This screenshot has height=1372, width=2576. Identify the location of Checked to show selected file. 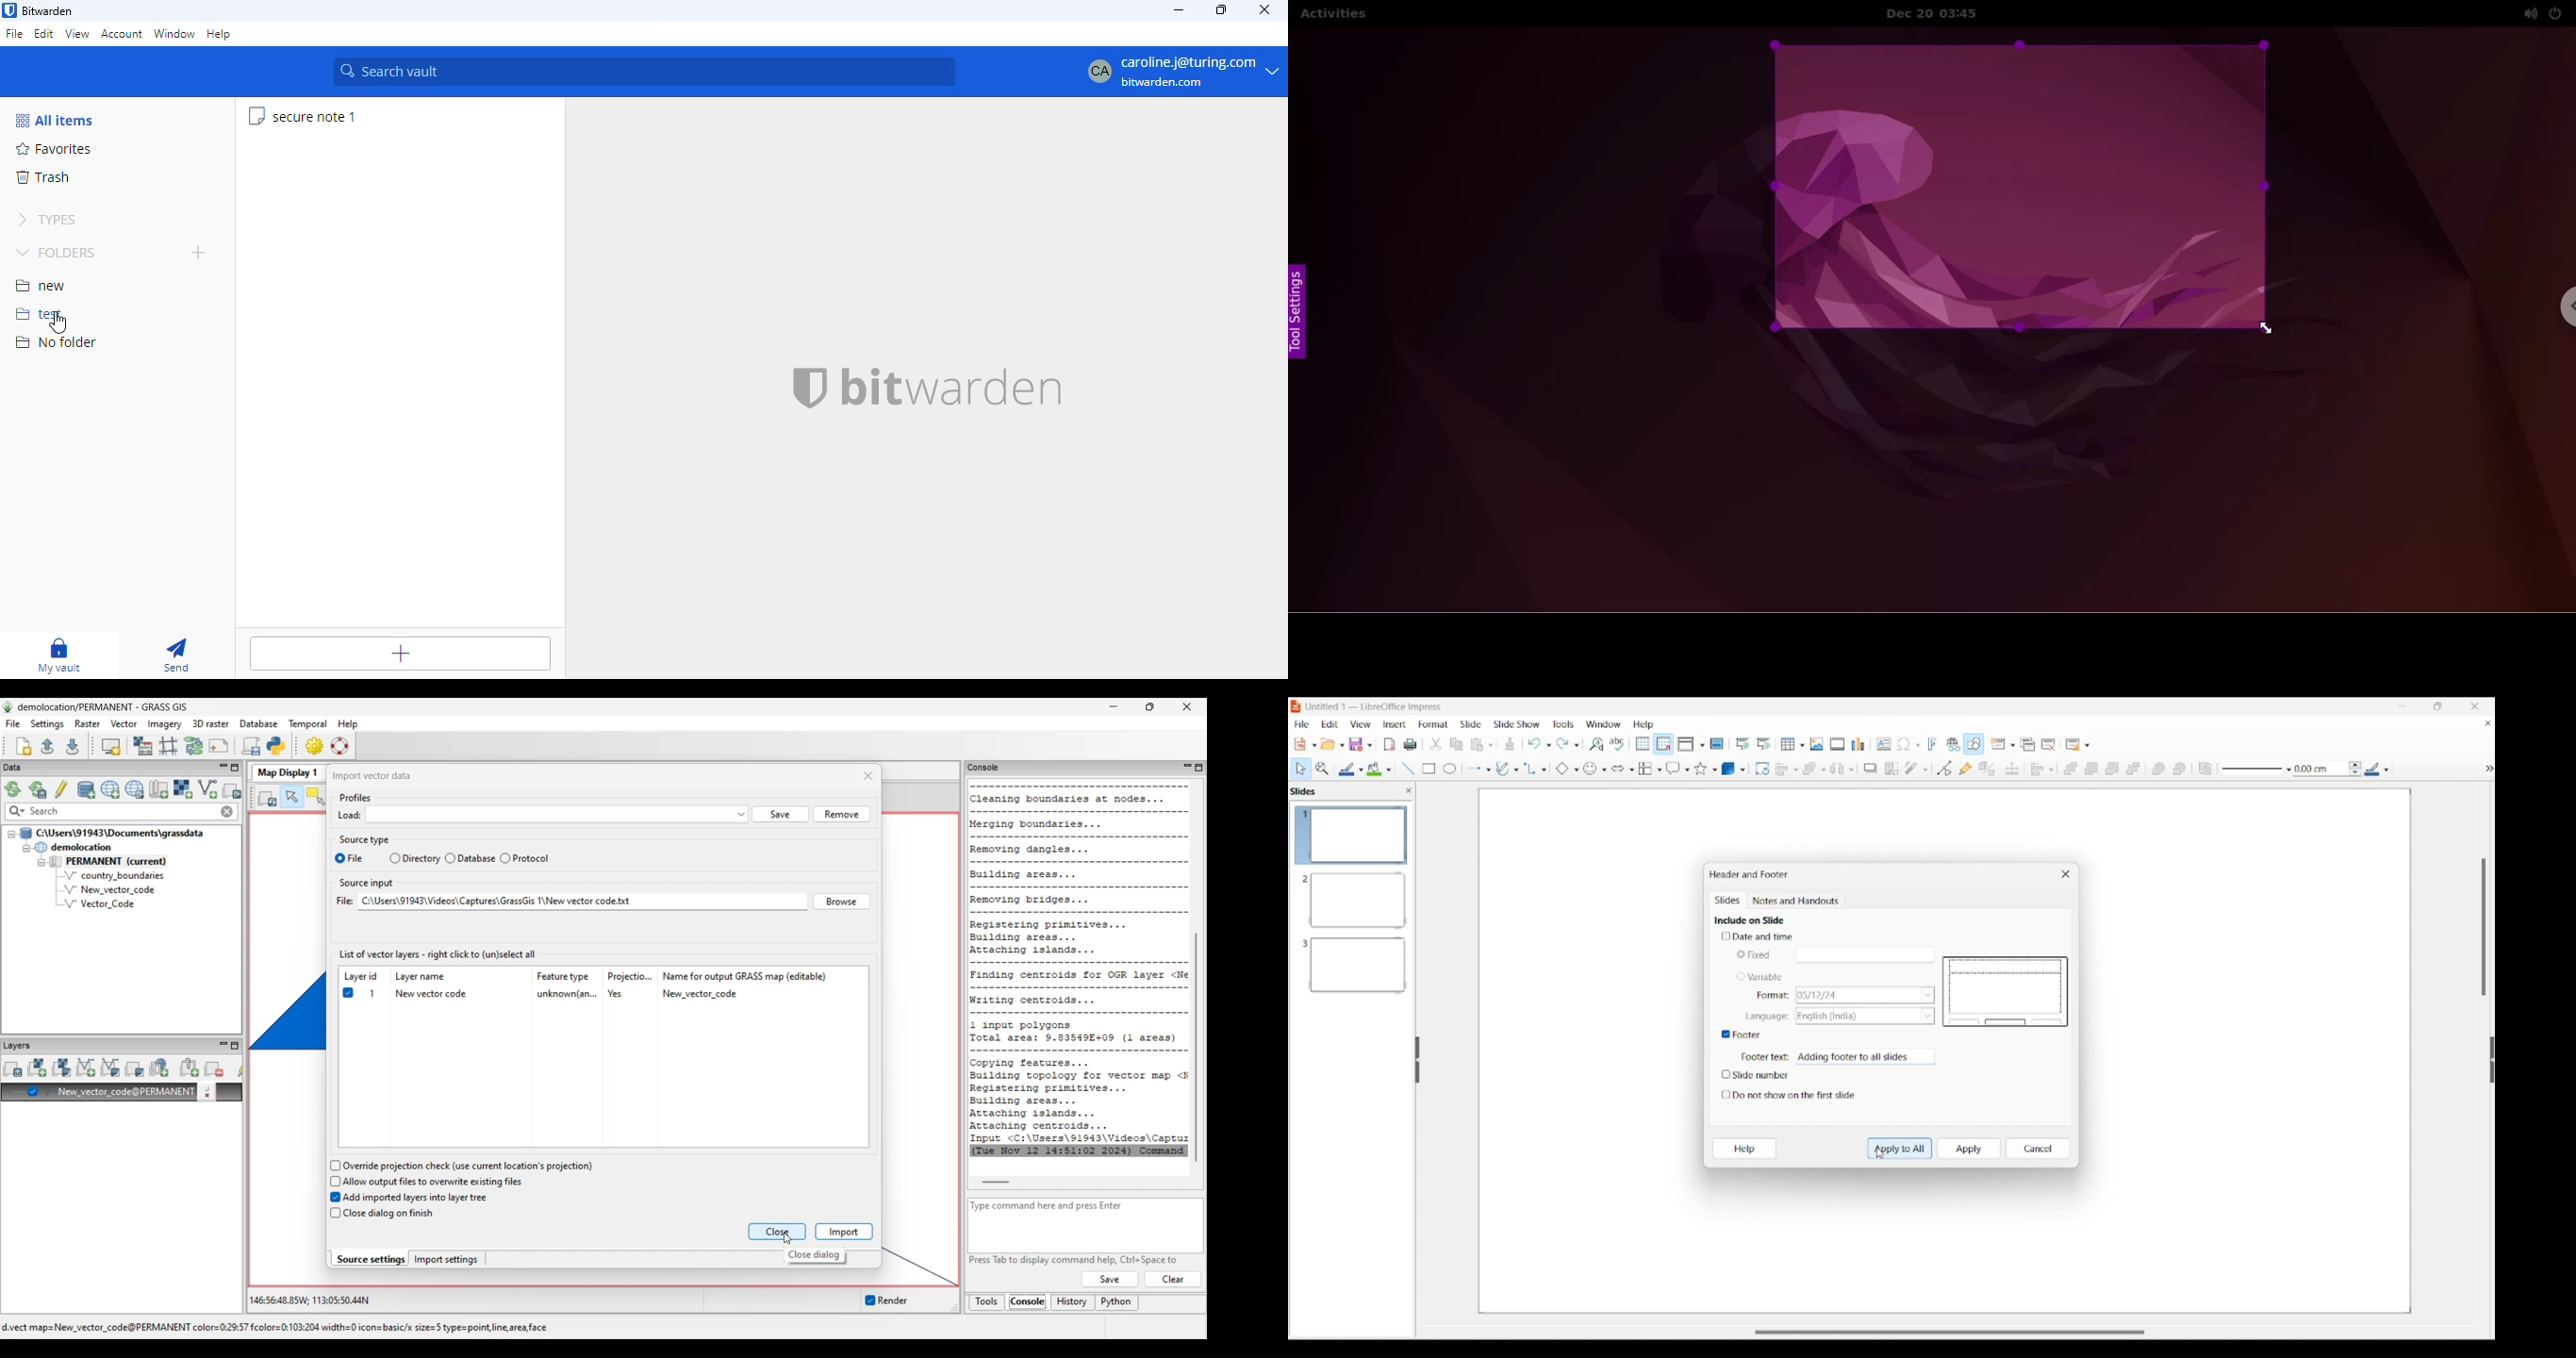
(348, 993).